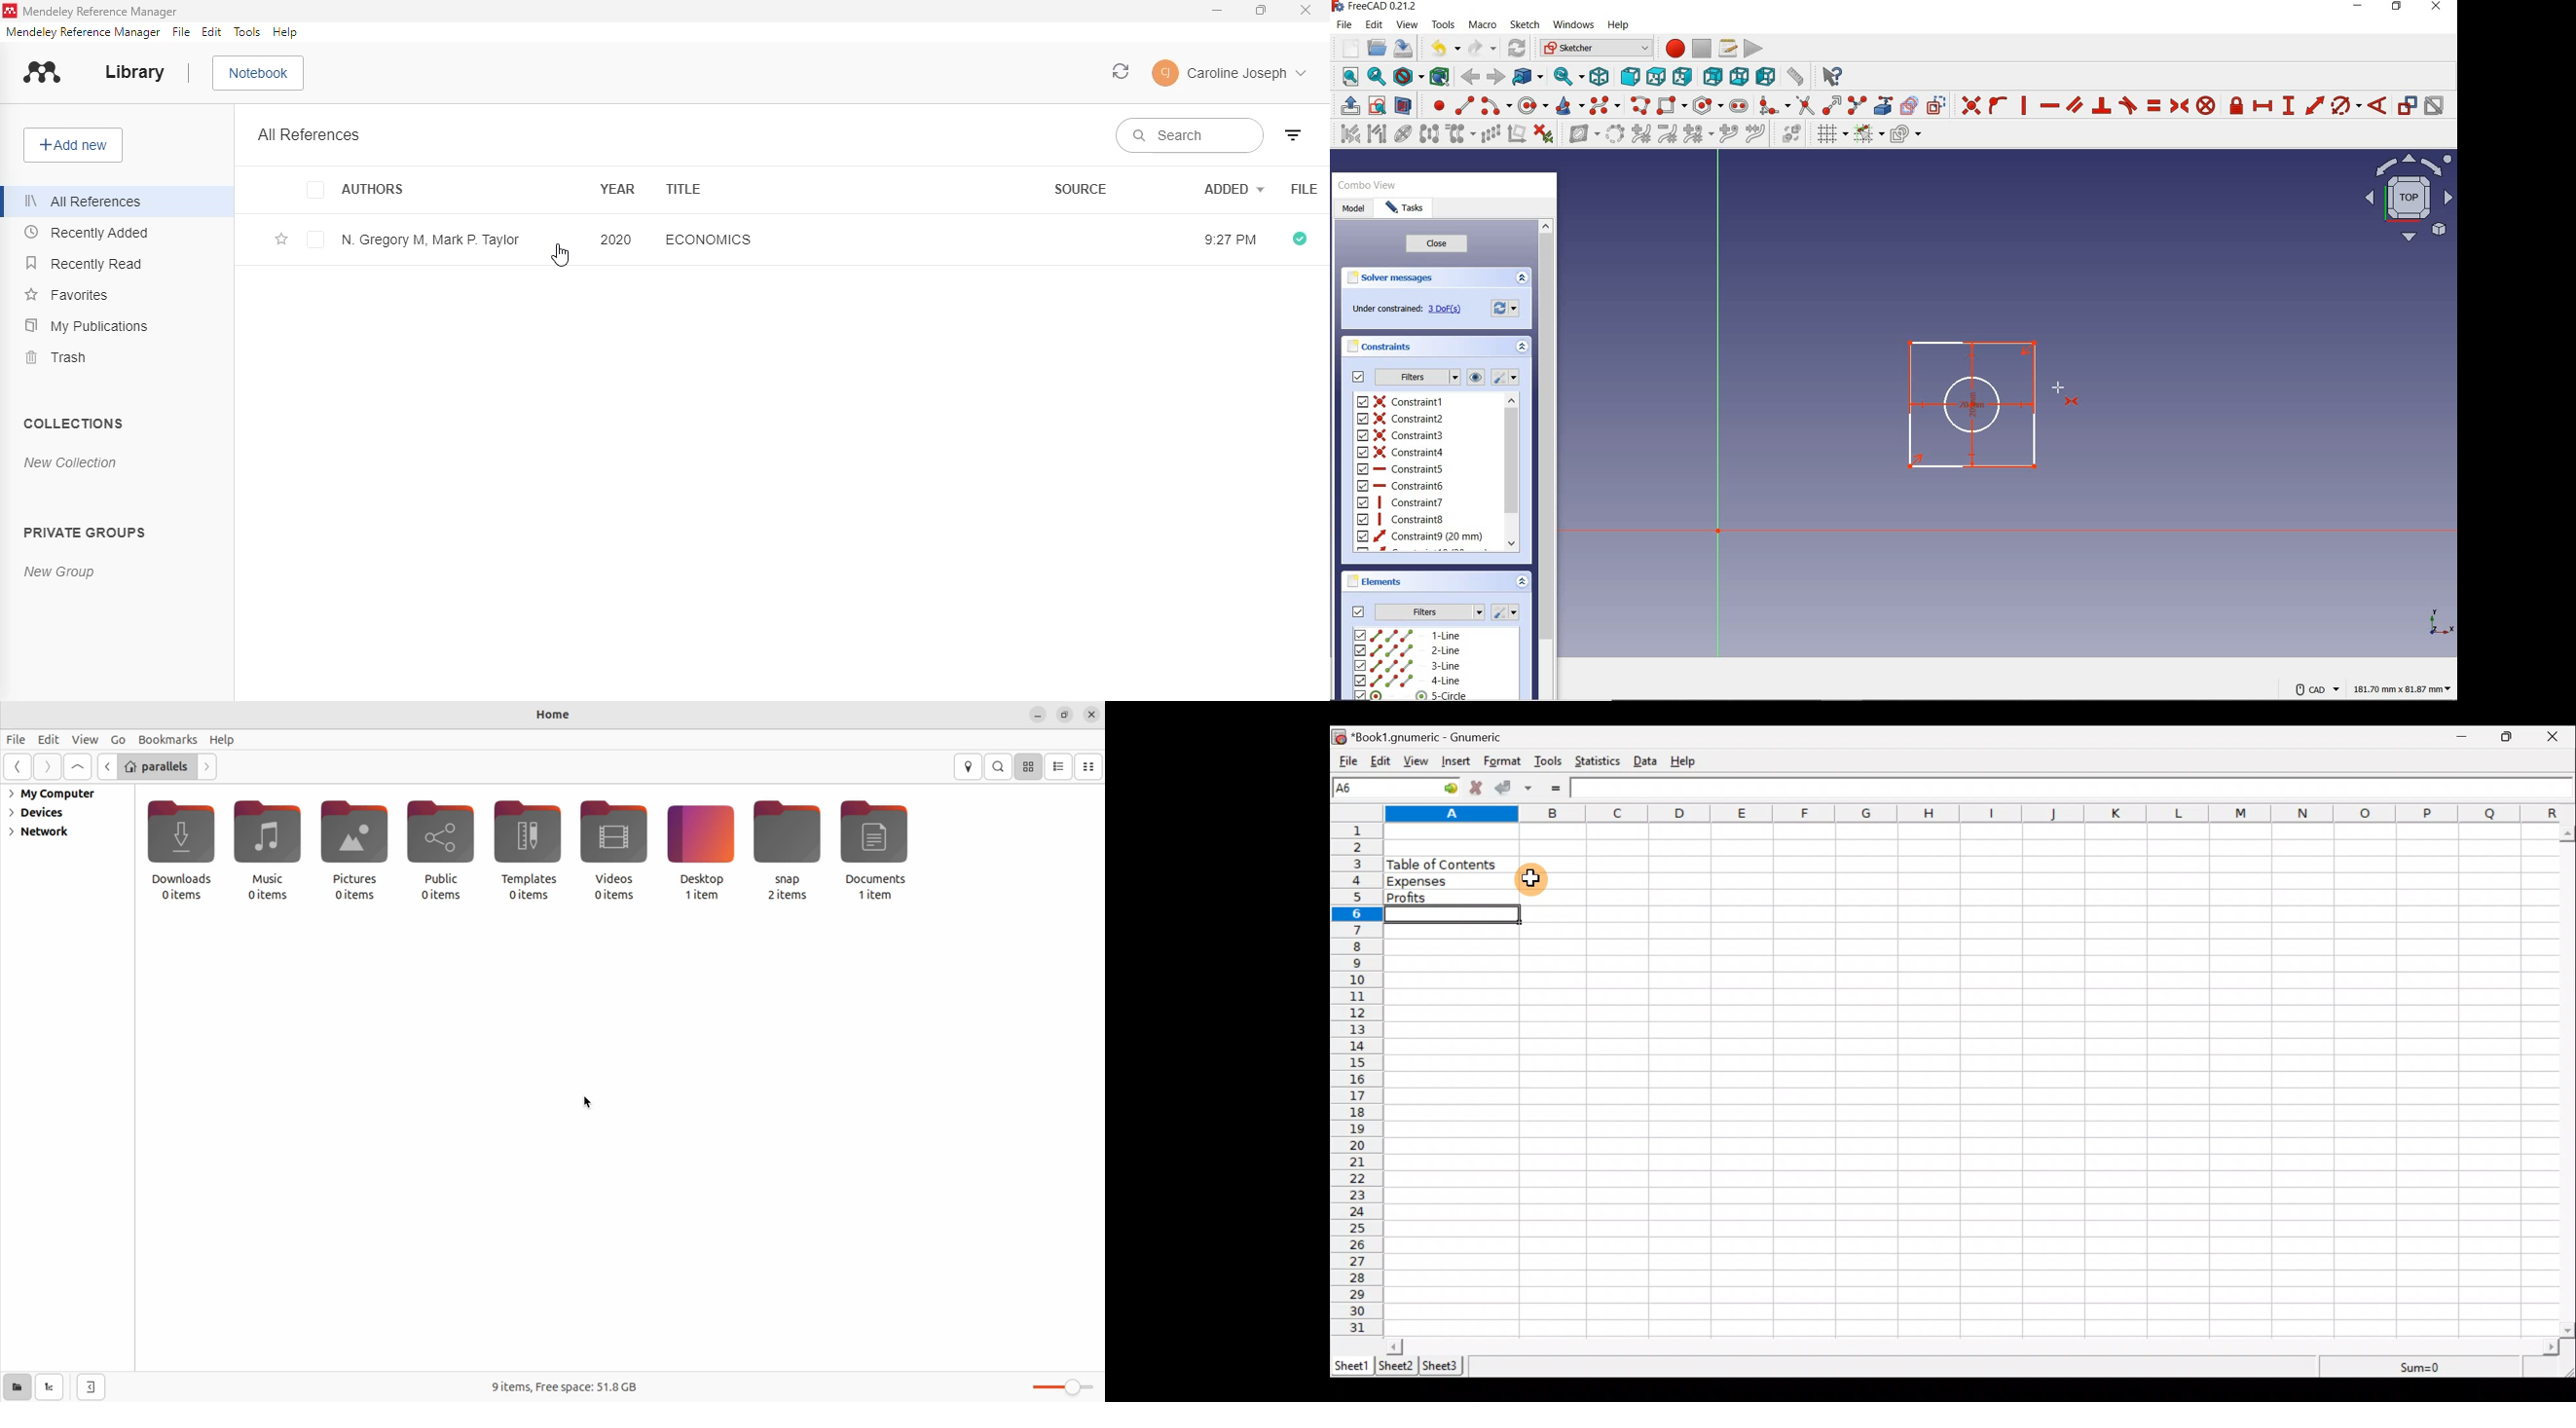 The height and width of the screenshot is (1428, 2576). Describe the element at coordinates (1233, 190) in the screenshot. I see `added` at that location.